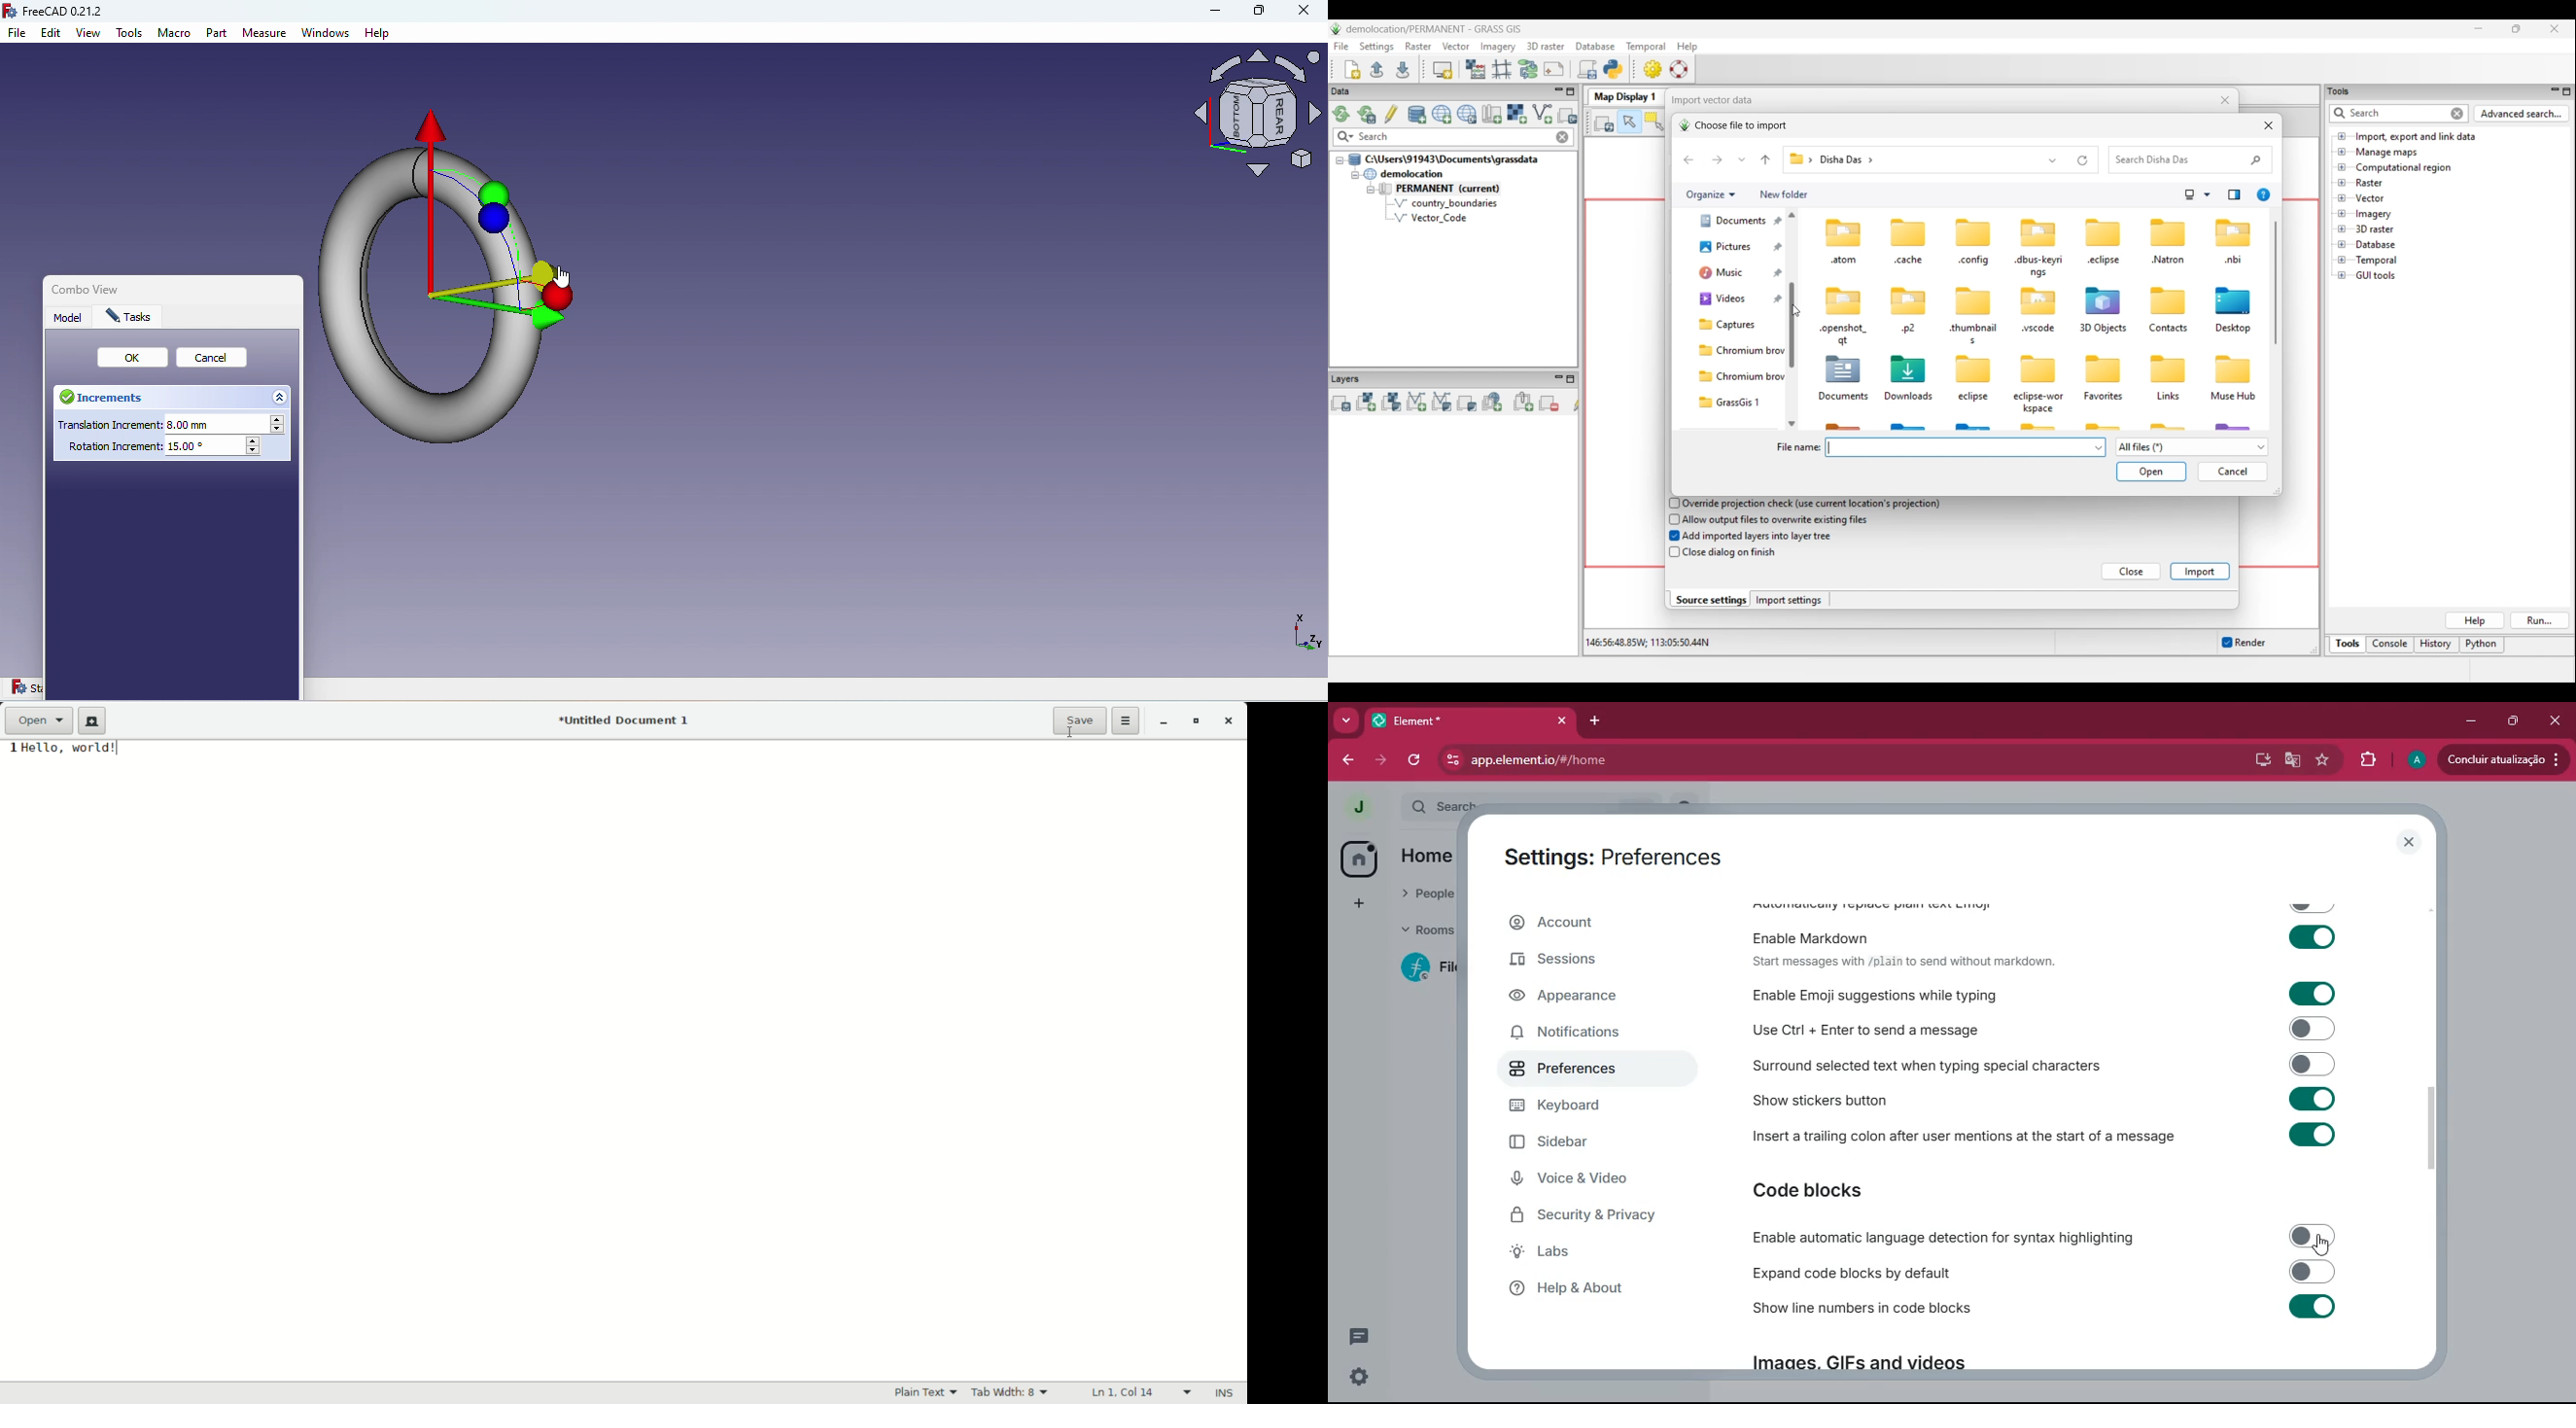 This screenshot has height=1428, width=2576. Describe the element at coordinates (2294, 760) in the screenshot. I see `translate` at that location.